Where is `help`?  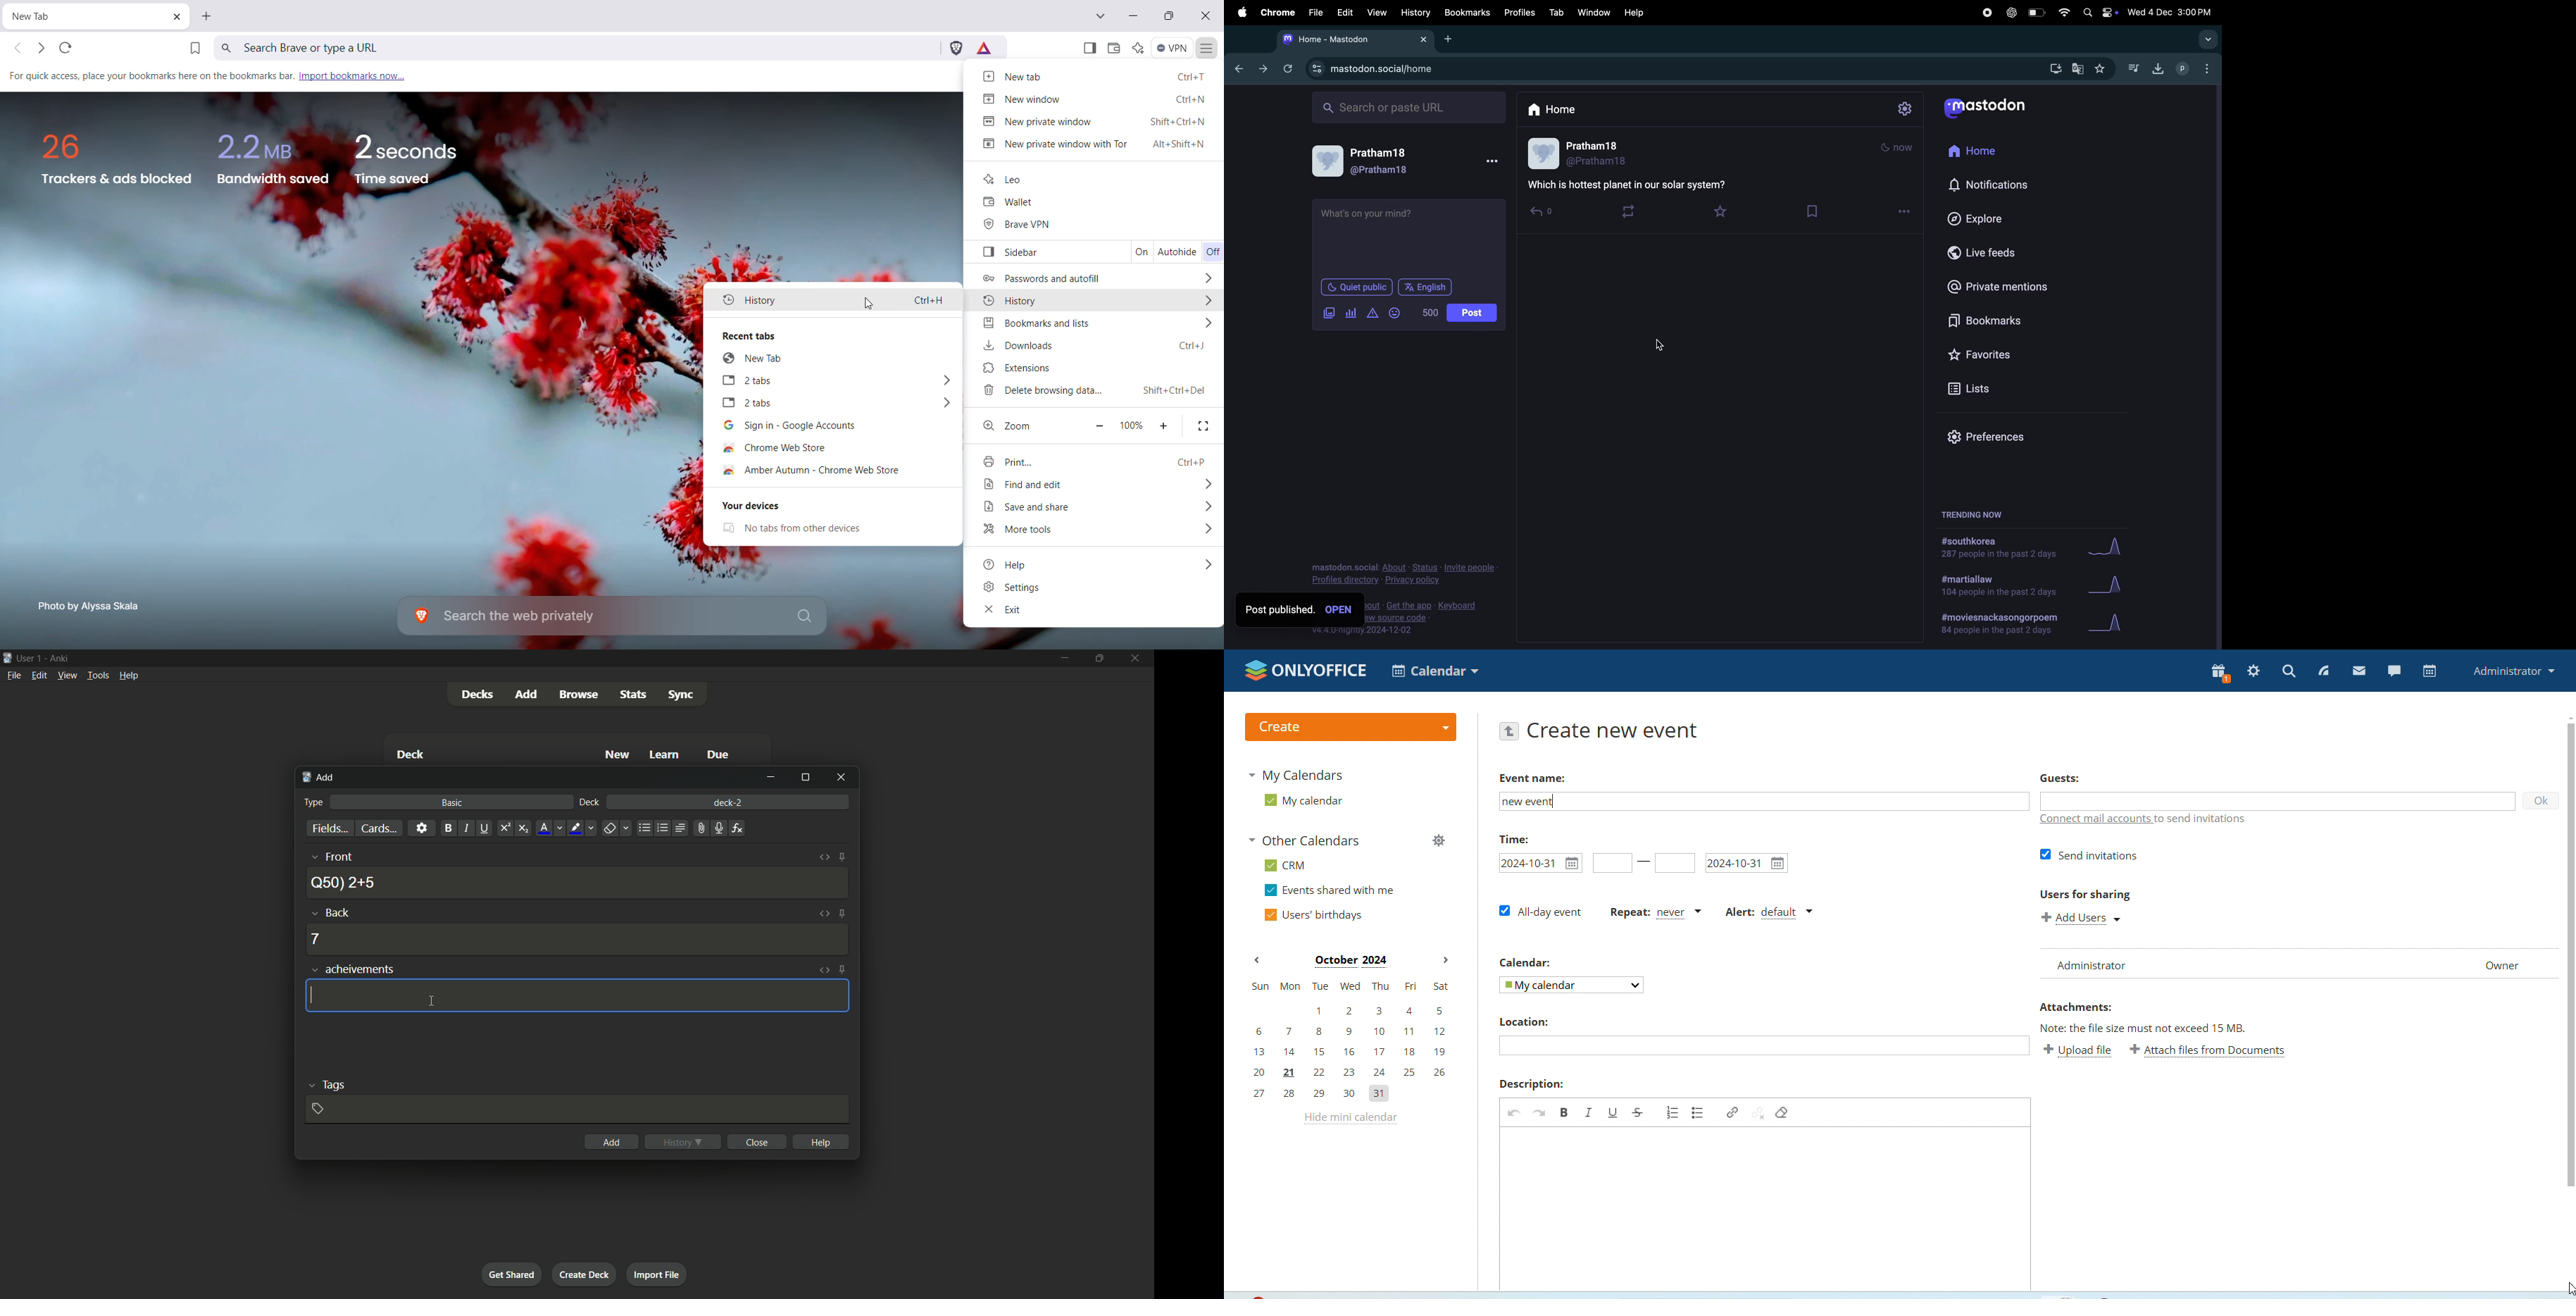 help is located at coordinates (1638, 13).